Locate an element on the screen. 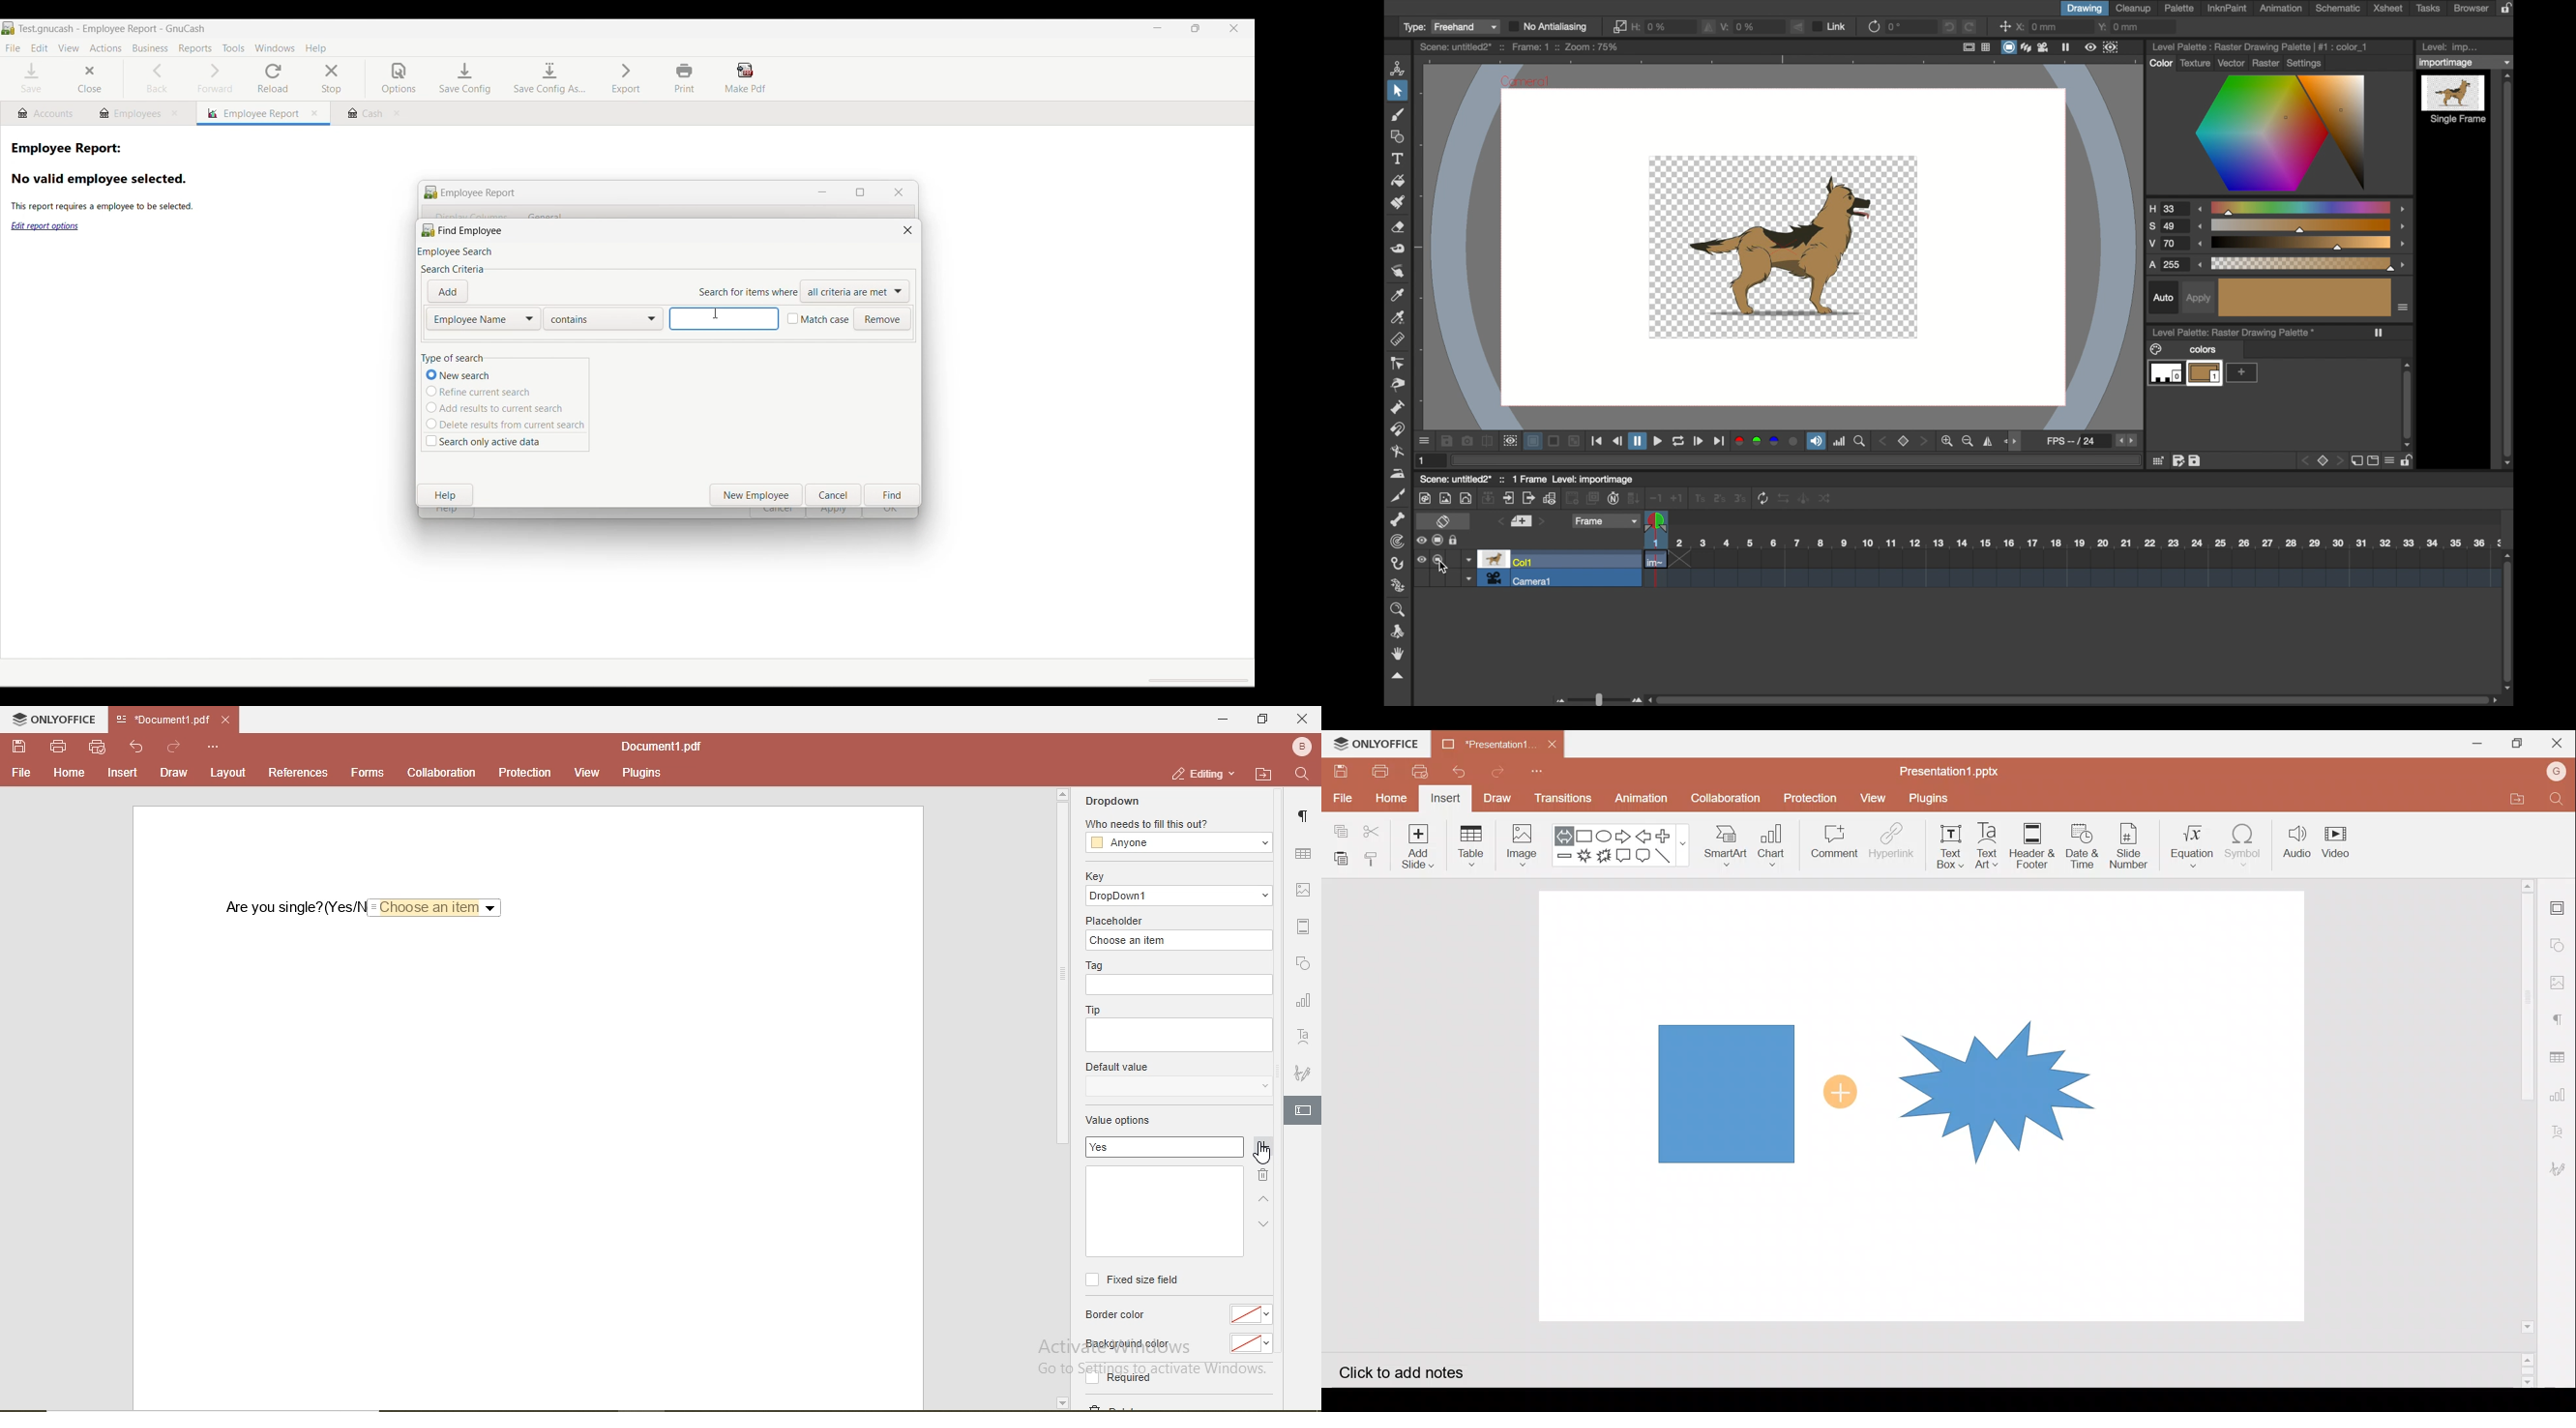 Image resolution: width=2576 pixels, height=1428 pixels. col1 is located at coordinates (1508, 560).